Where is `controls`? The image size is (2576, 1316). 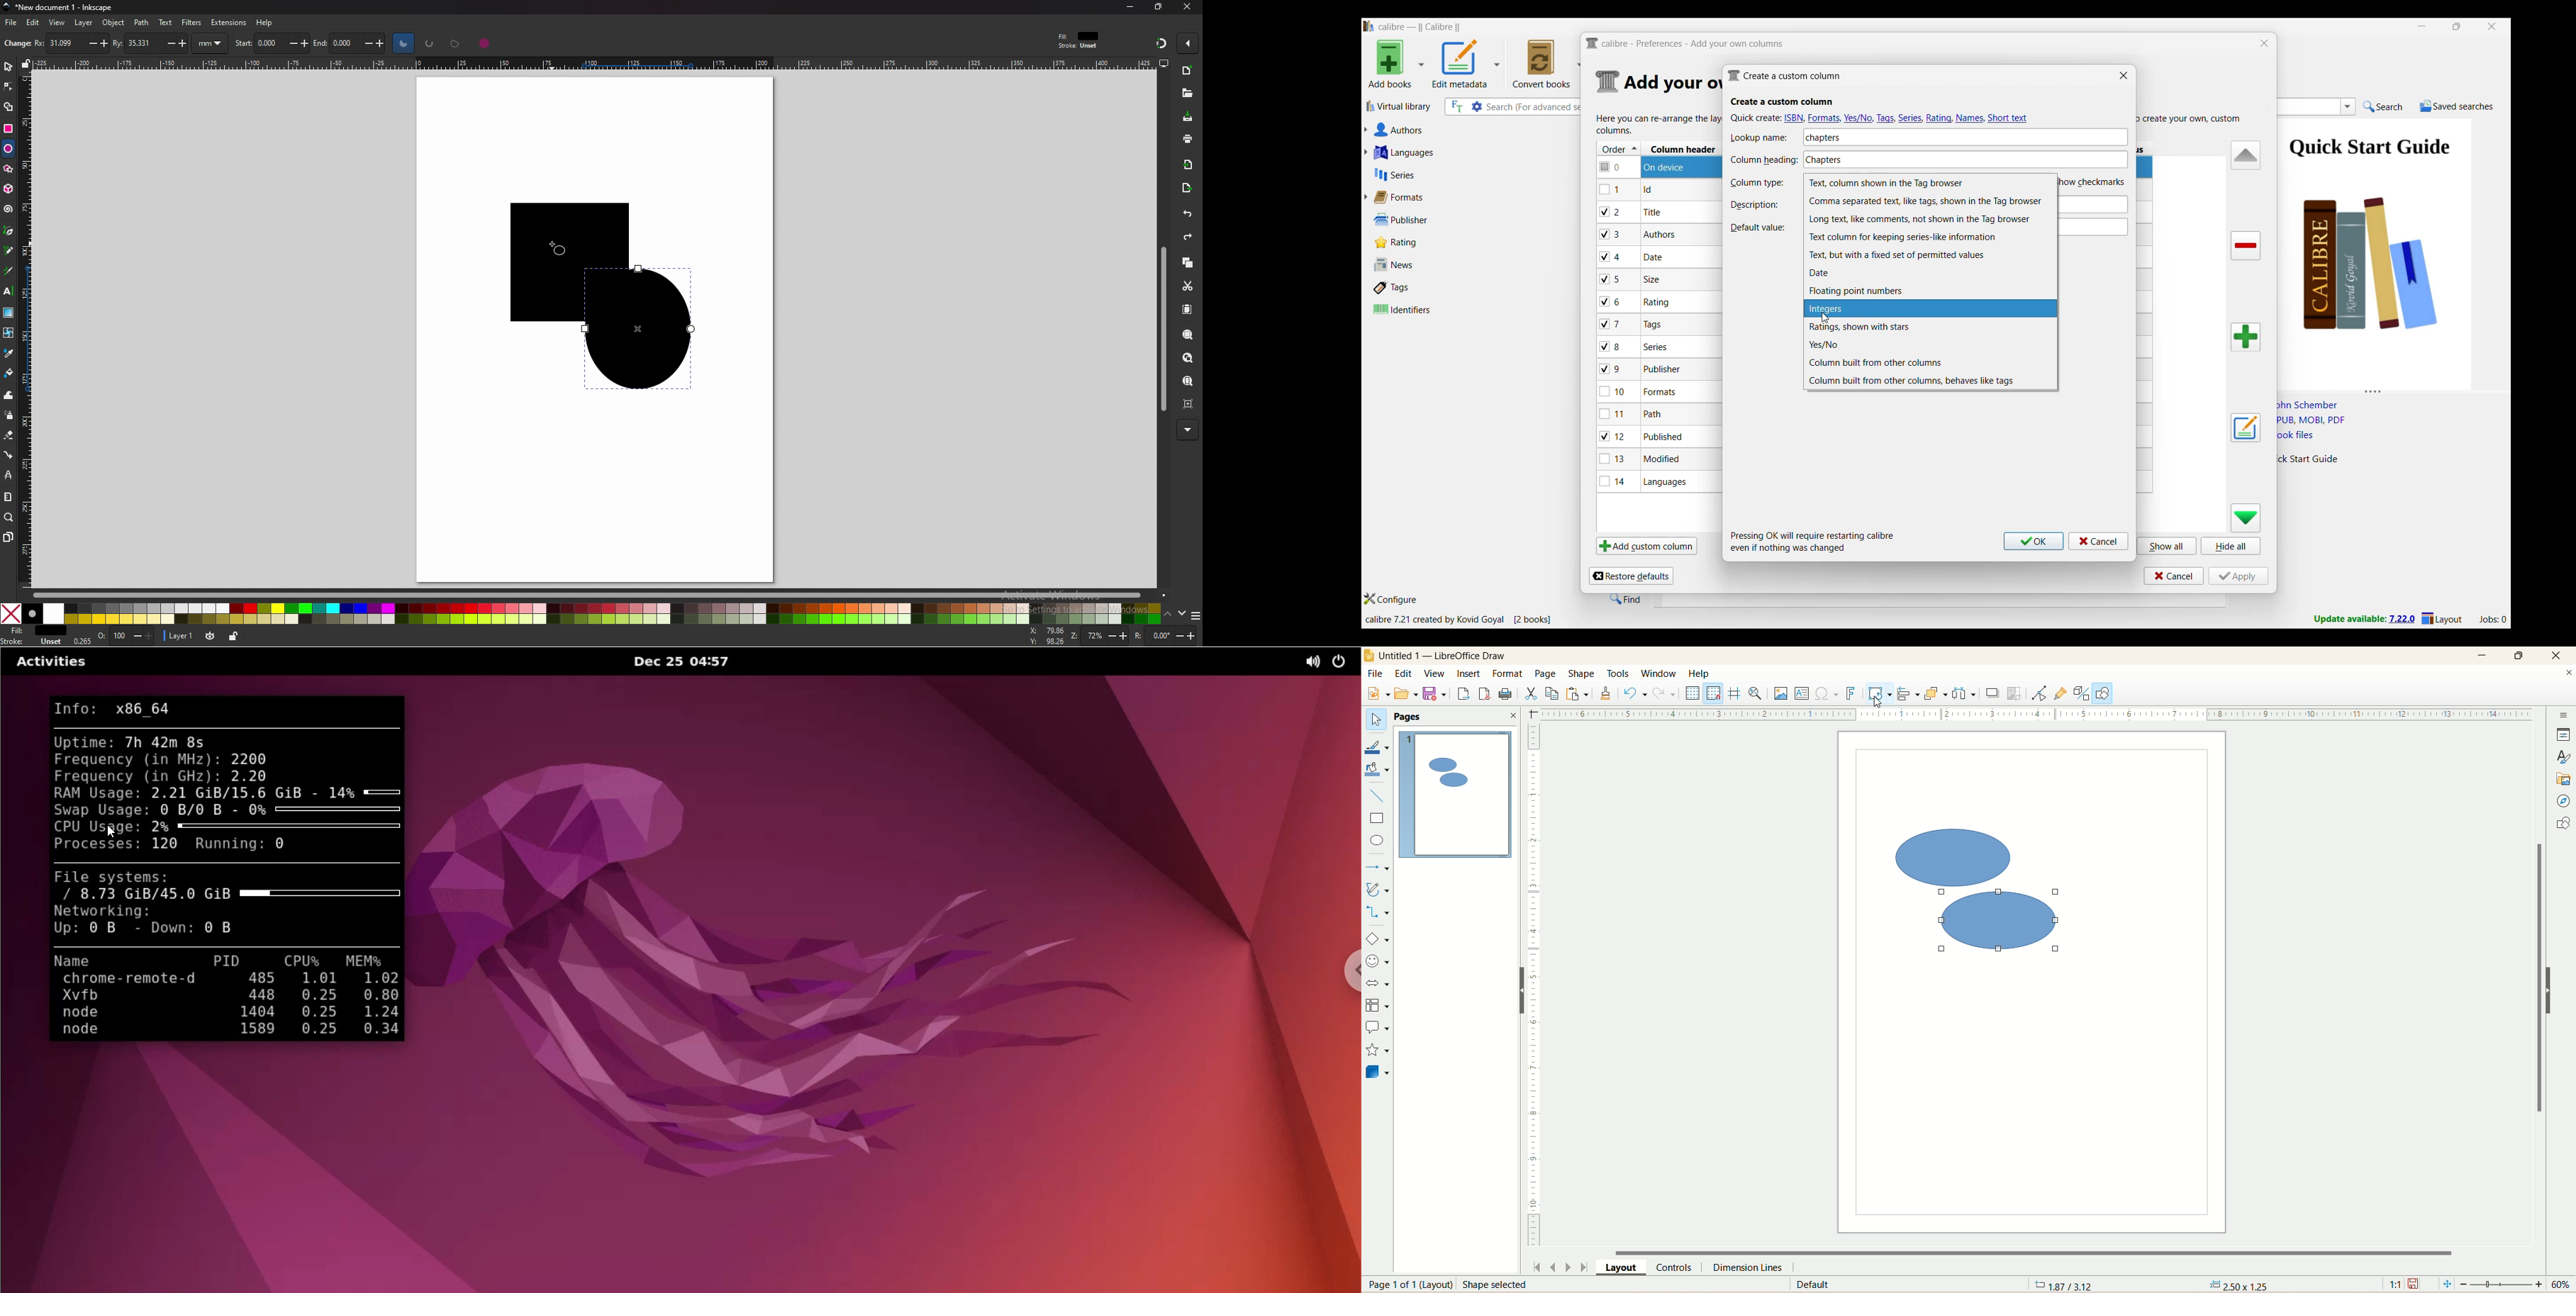
controls is located at coordinates (1677, 1268).